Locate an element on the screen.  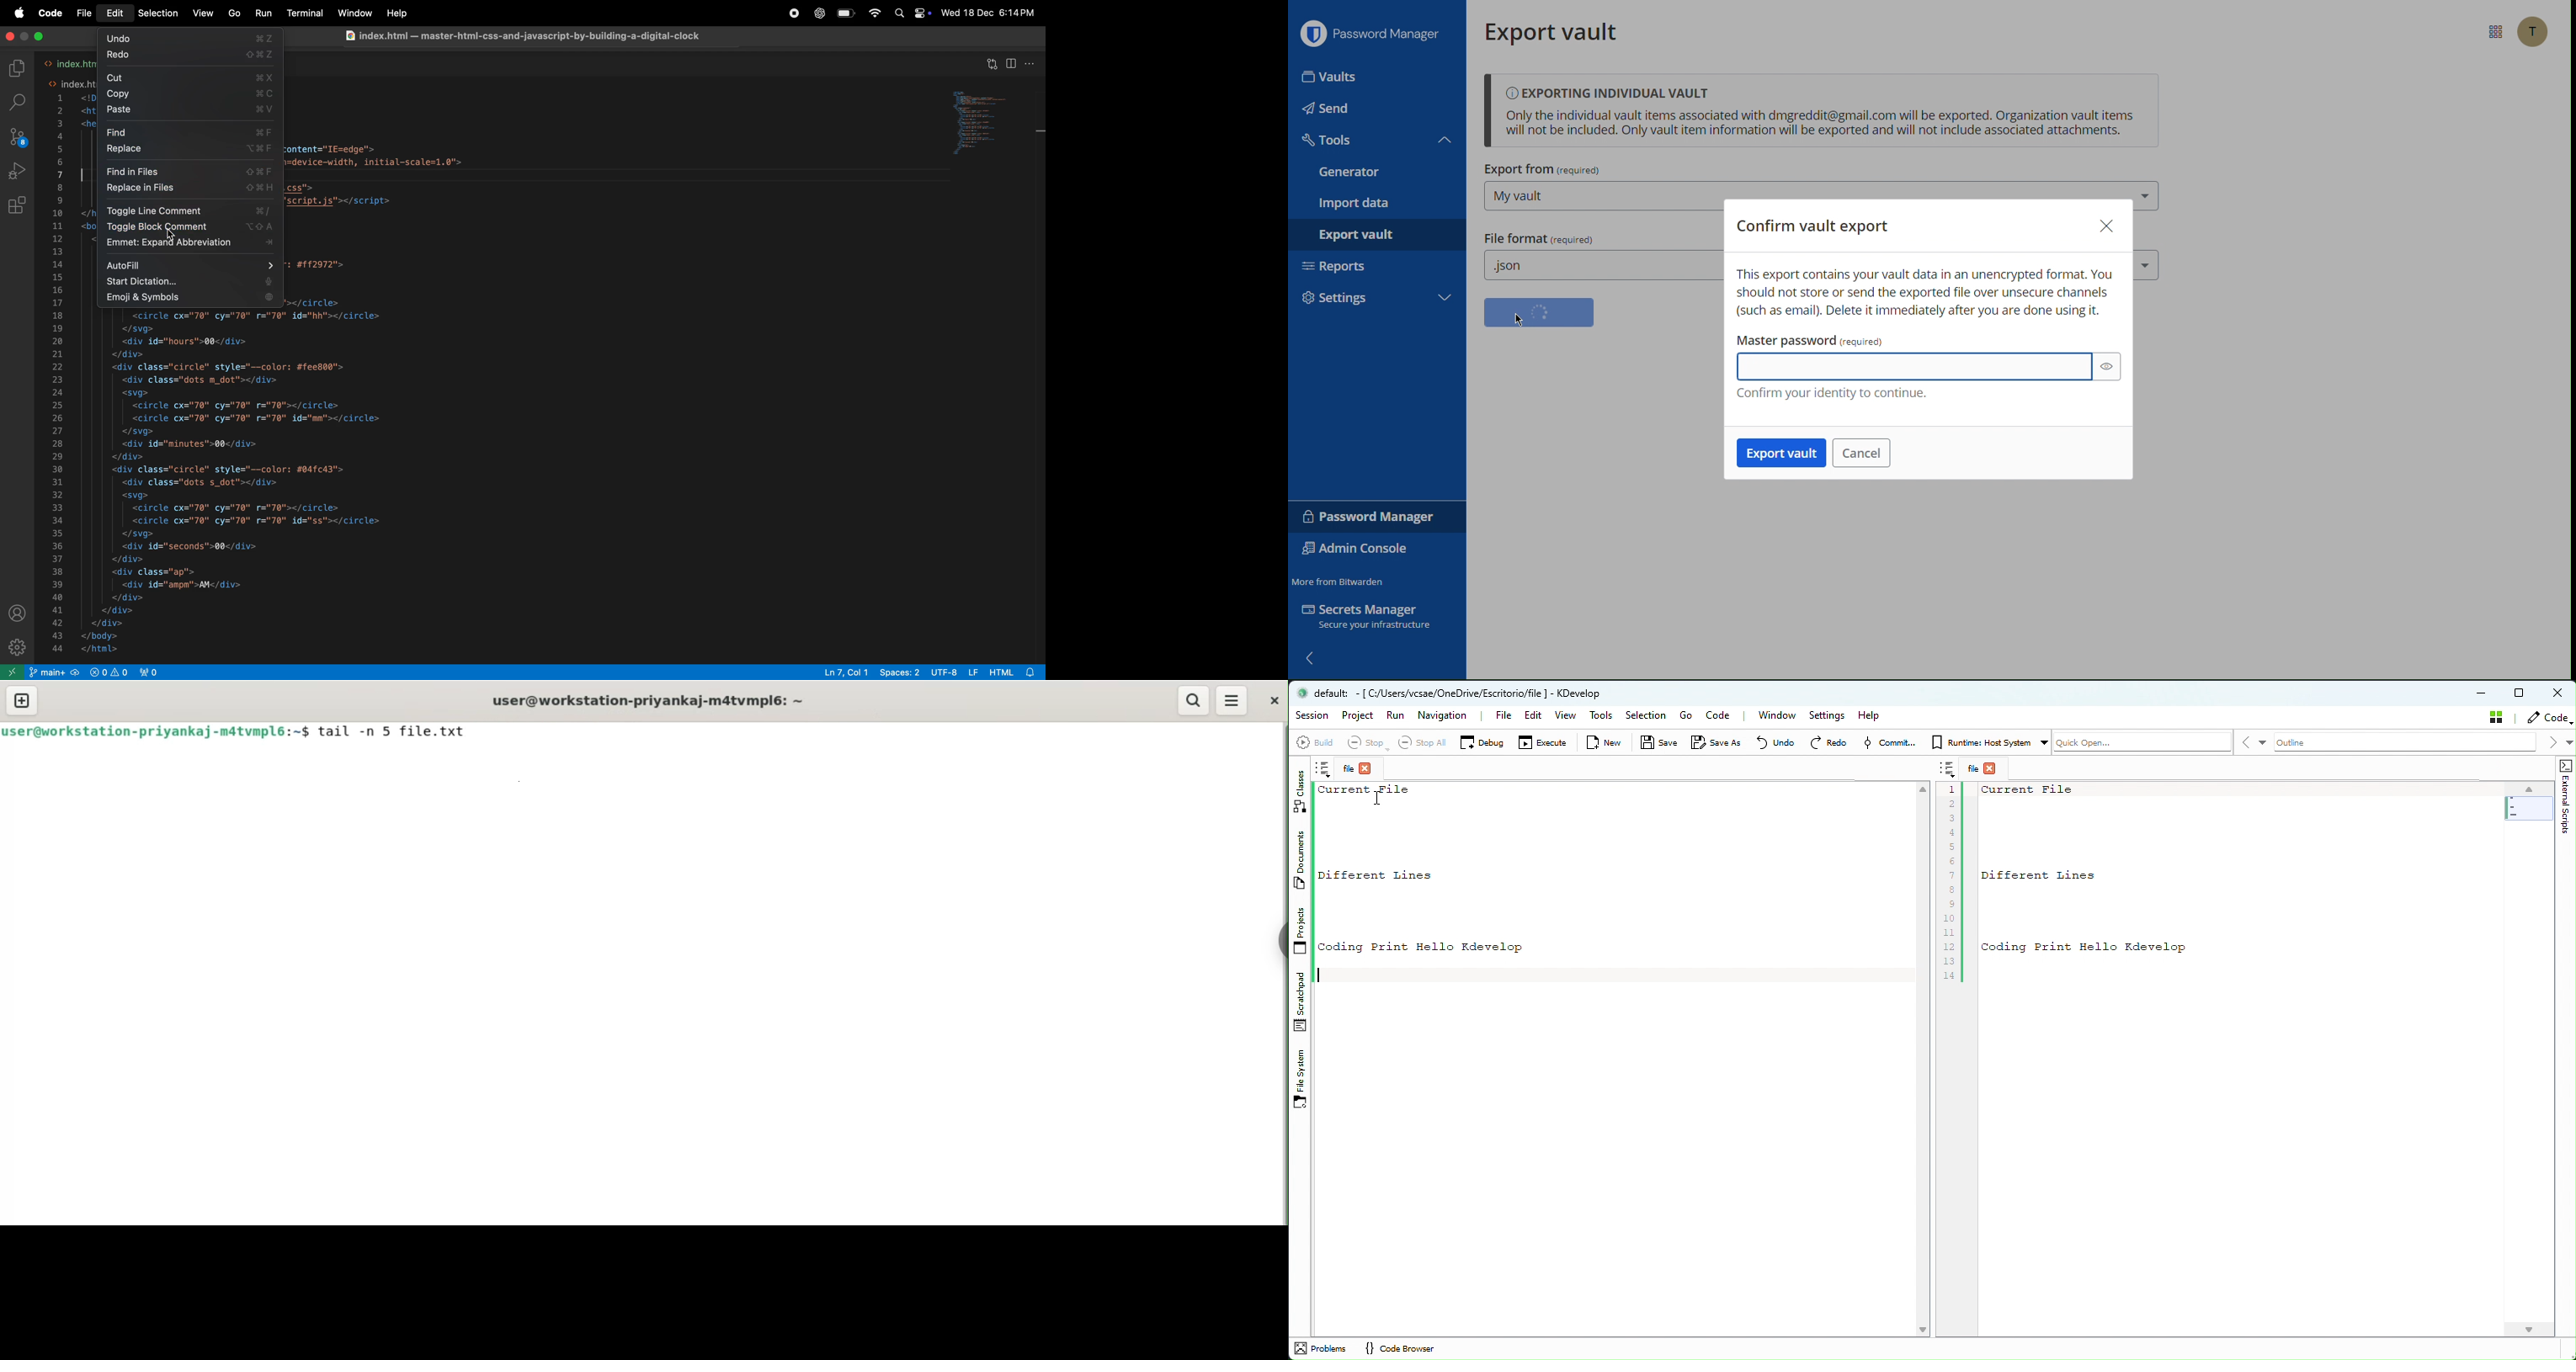
selection is located at coordinates (155, 13).